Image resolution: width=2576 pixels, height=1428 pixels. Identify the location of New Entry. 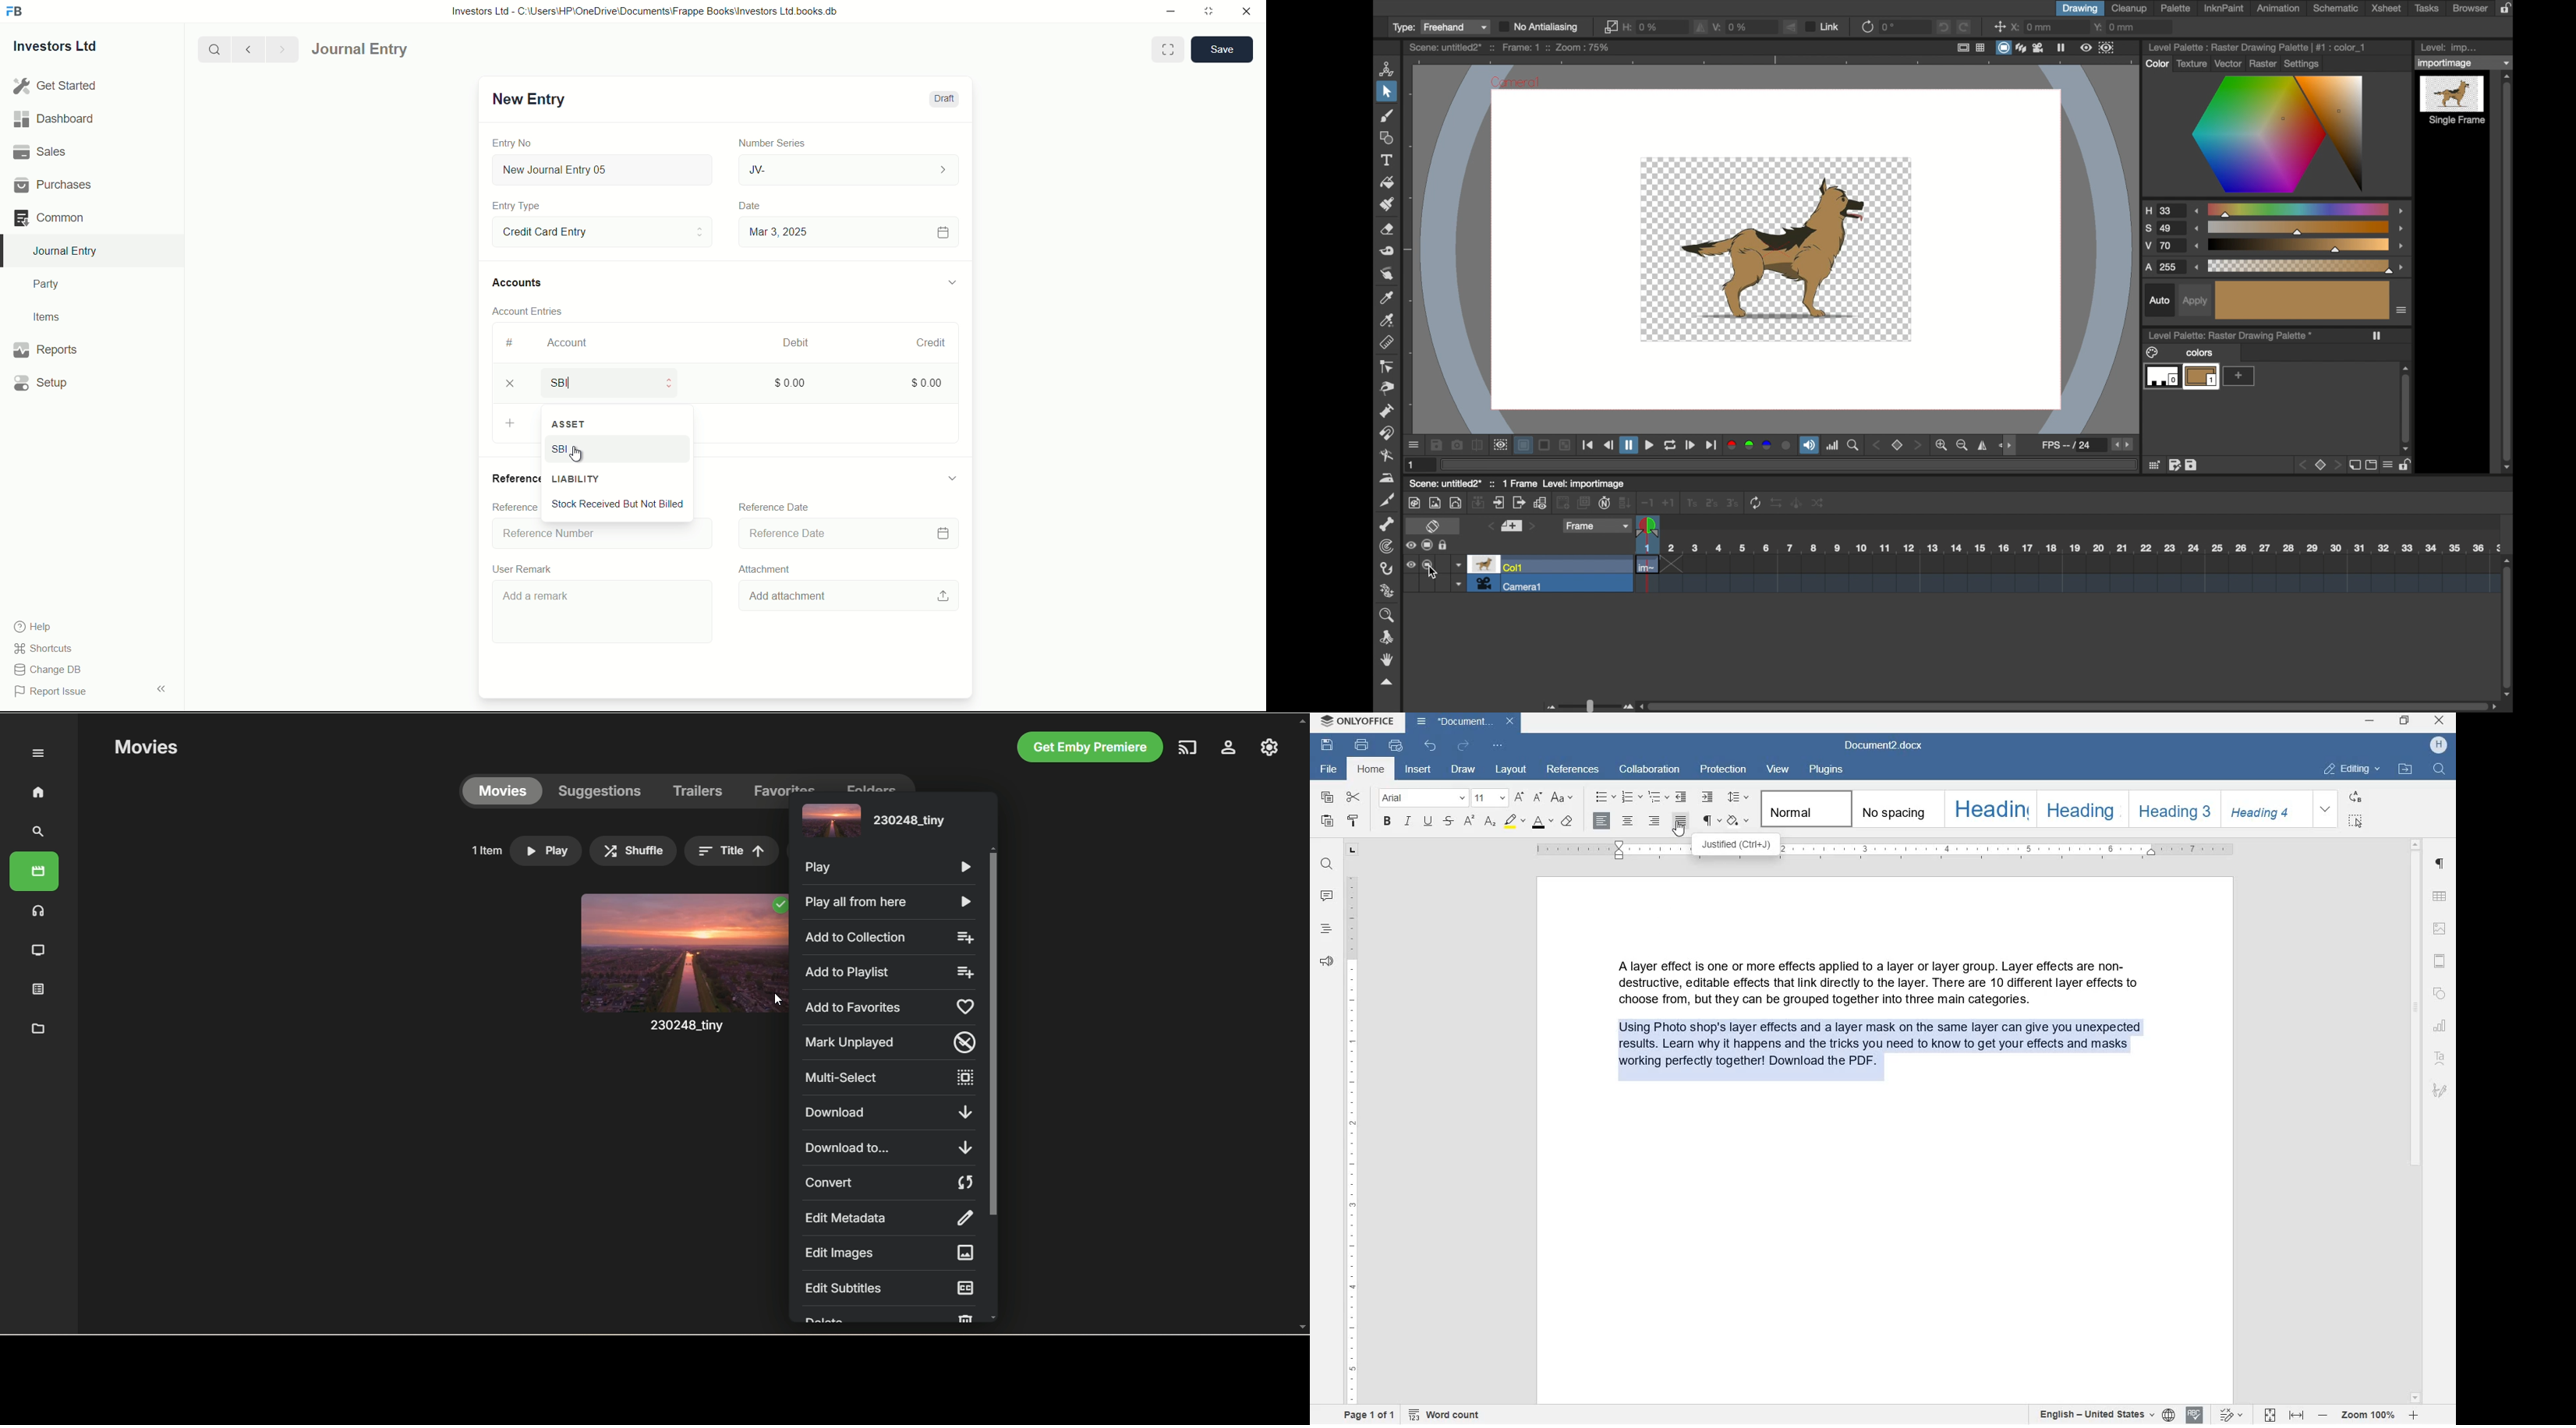
(527, 99).